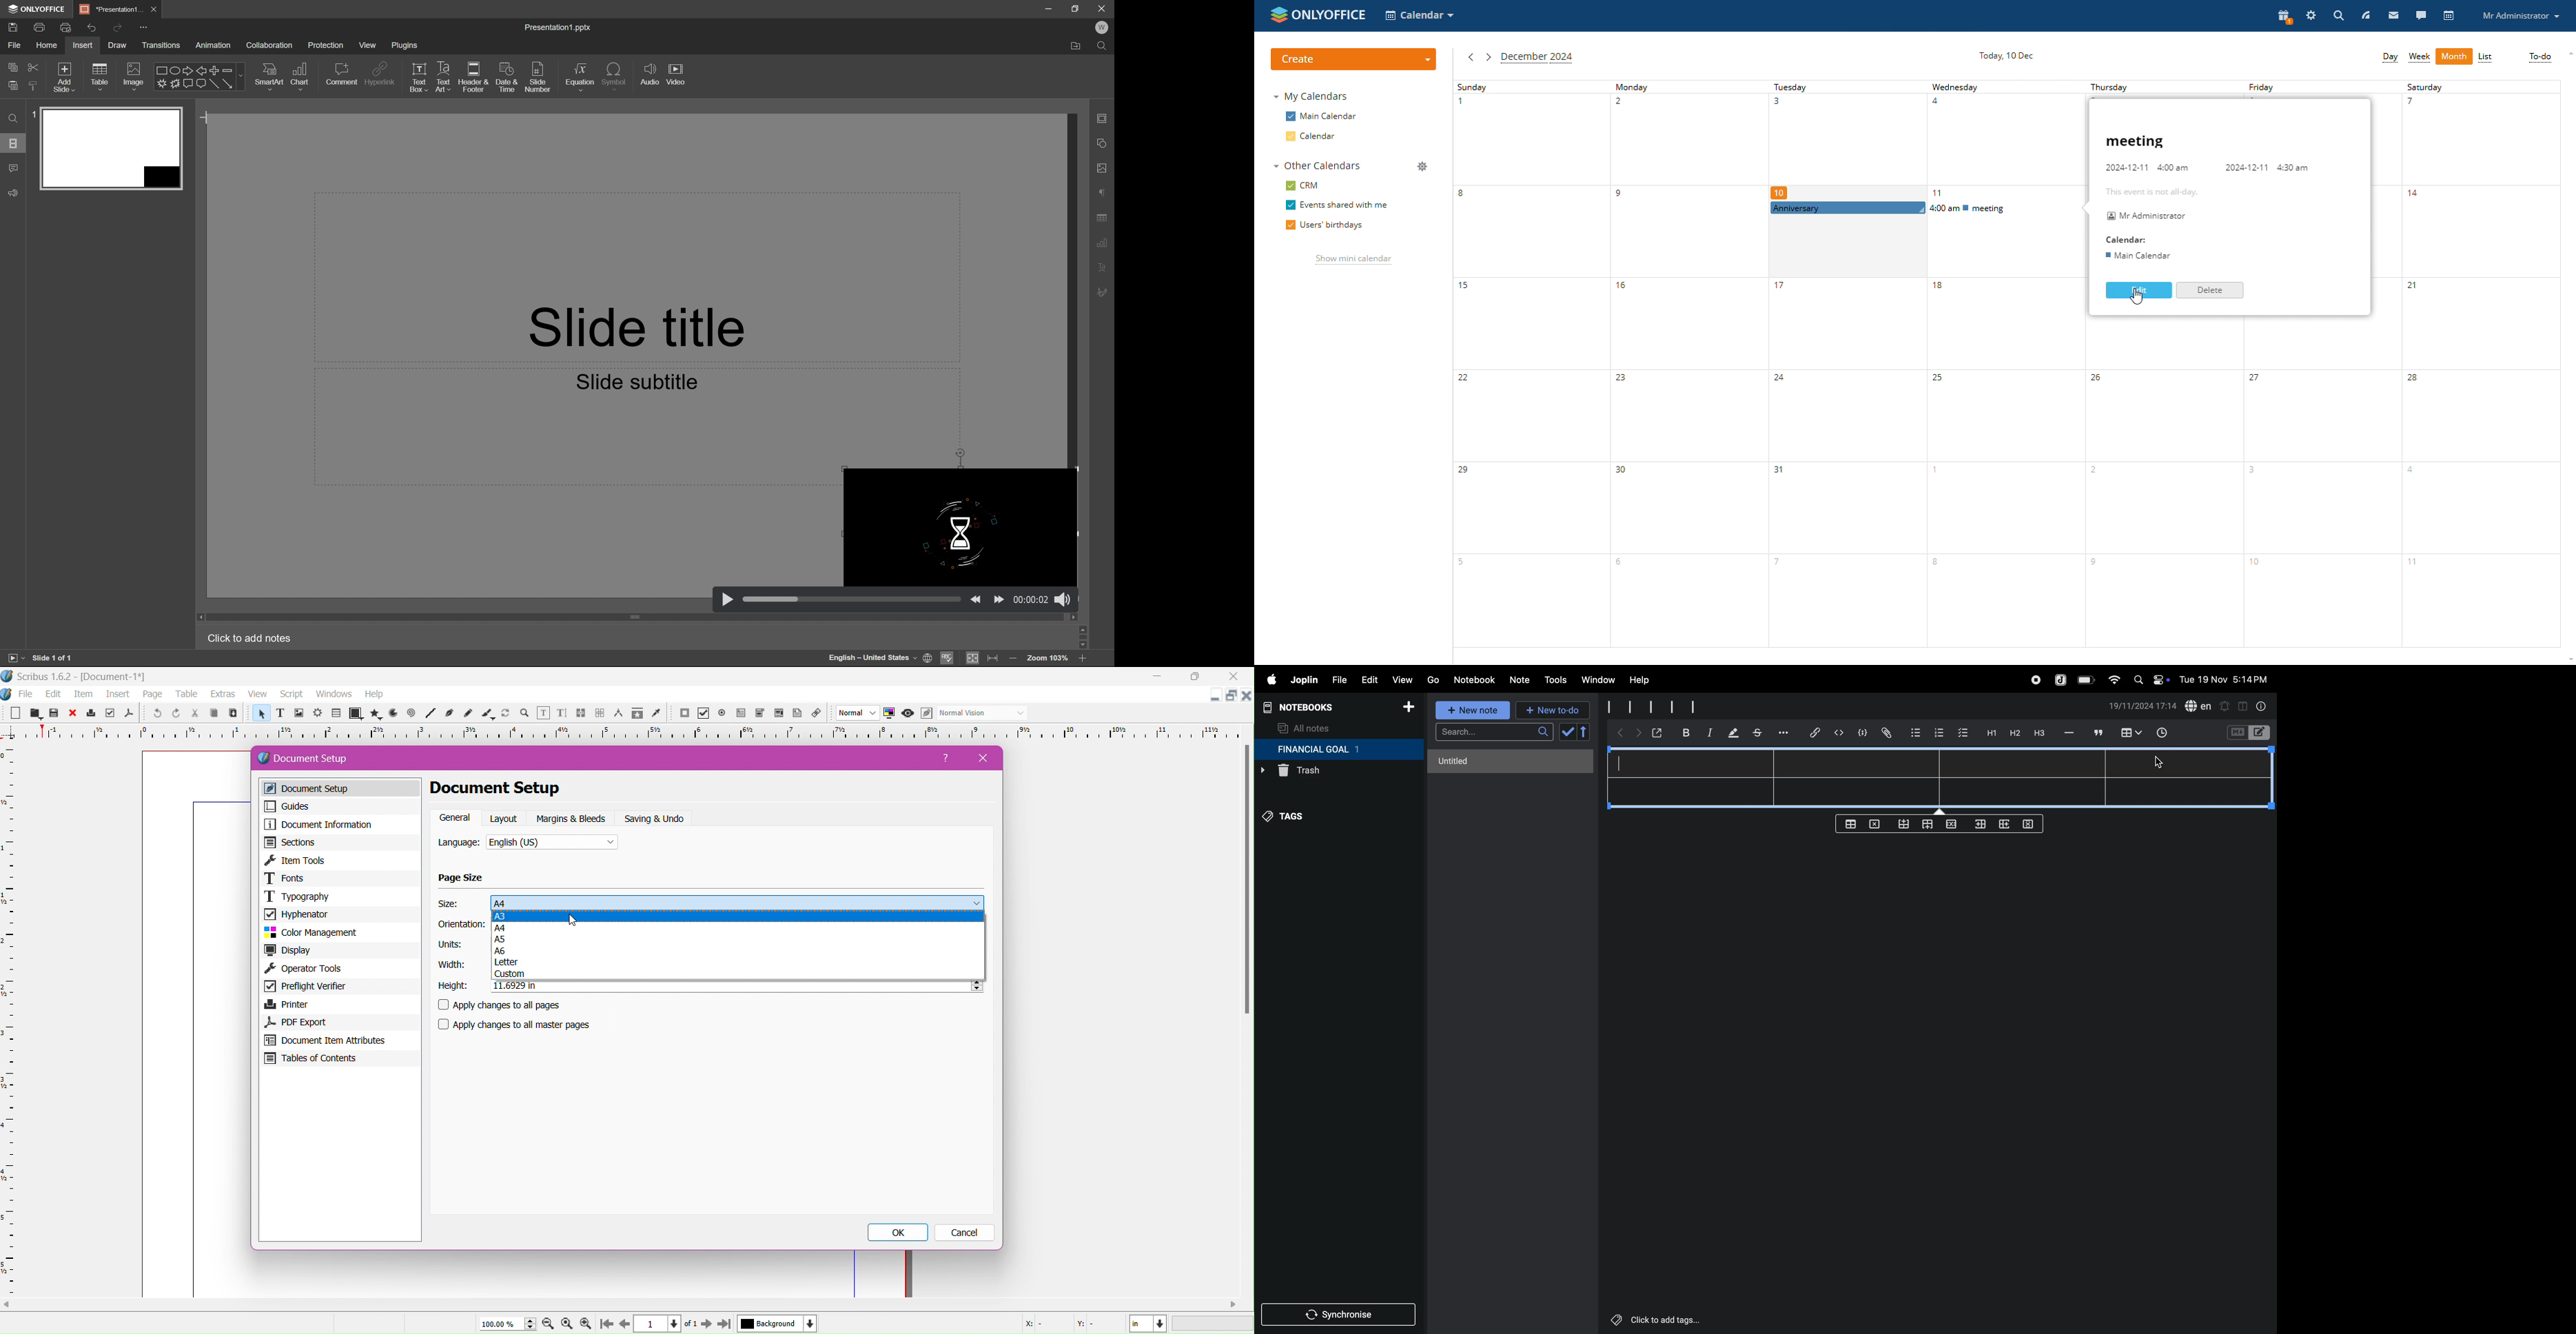  What do you see at coordinates (1758, 734) in the screenshot?
I see `stketchbook` at bounding box center [1758, 734].